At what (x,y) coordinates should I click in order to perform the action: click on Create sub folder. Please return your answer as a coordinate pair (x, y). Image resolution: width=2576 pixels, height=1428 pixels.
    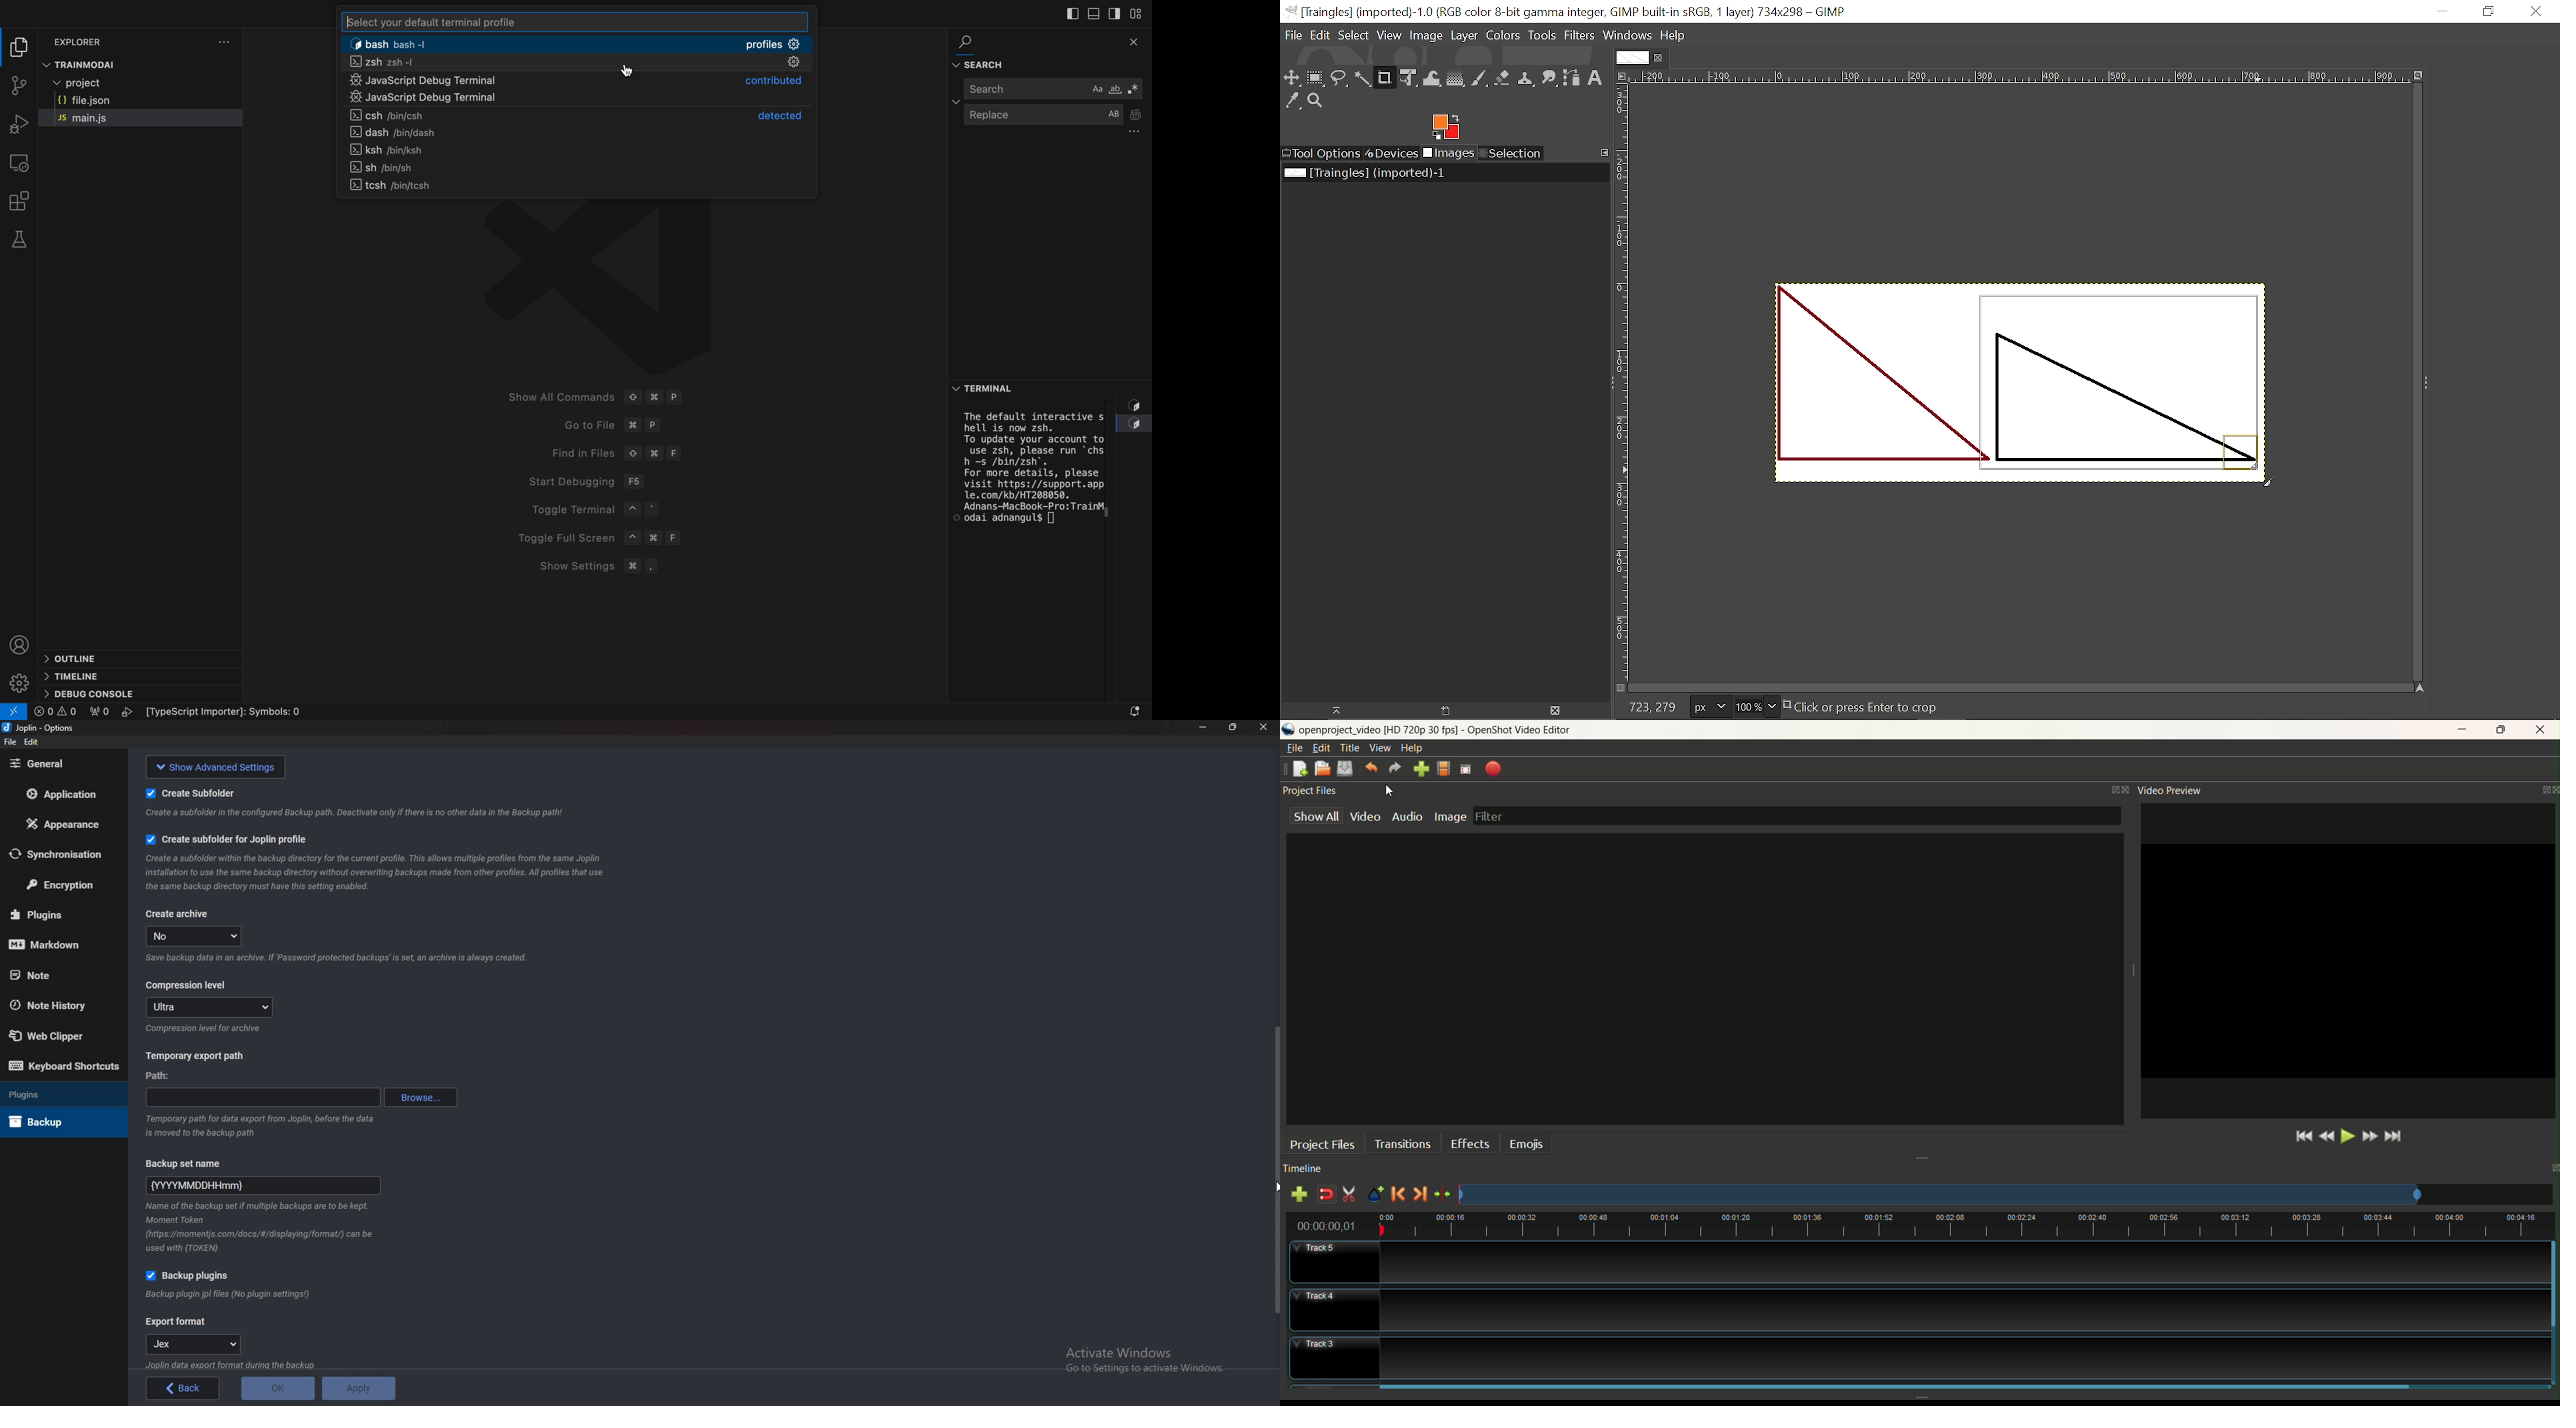
    Looking at the image, I should click on (194, 795).